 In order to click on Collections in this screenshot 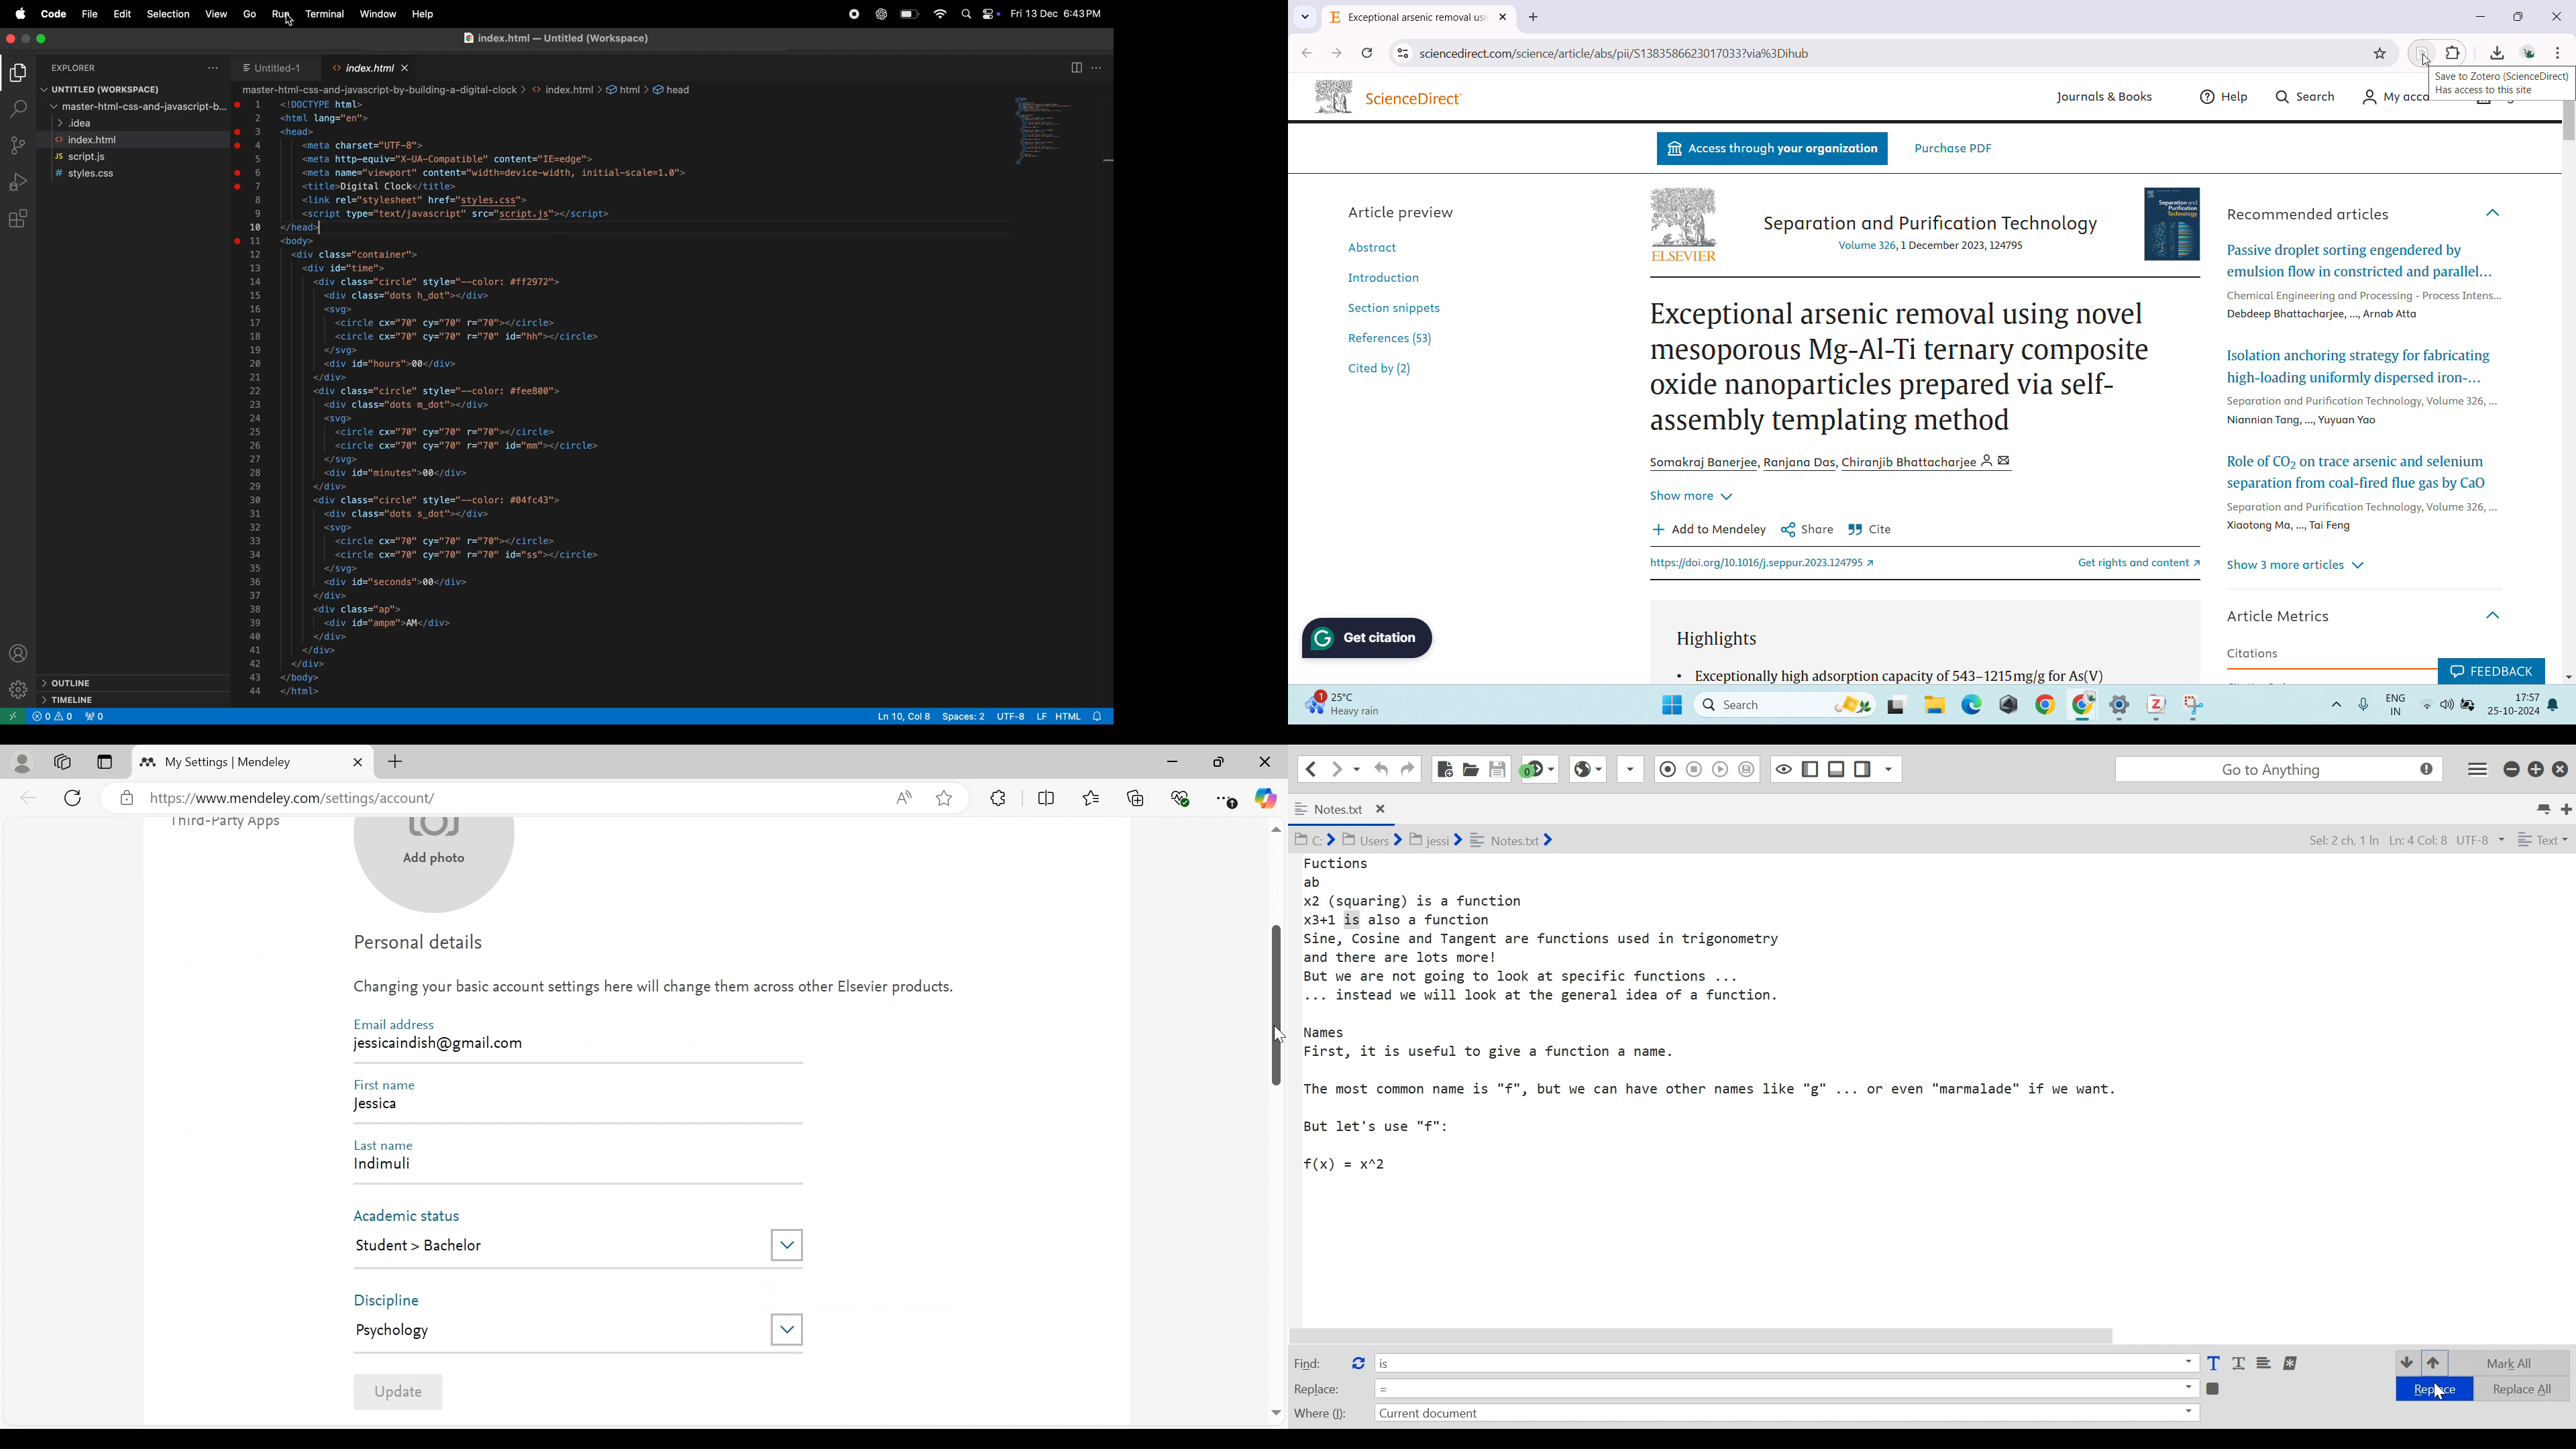, I will do `click(1136, 797)`.